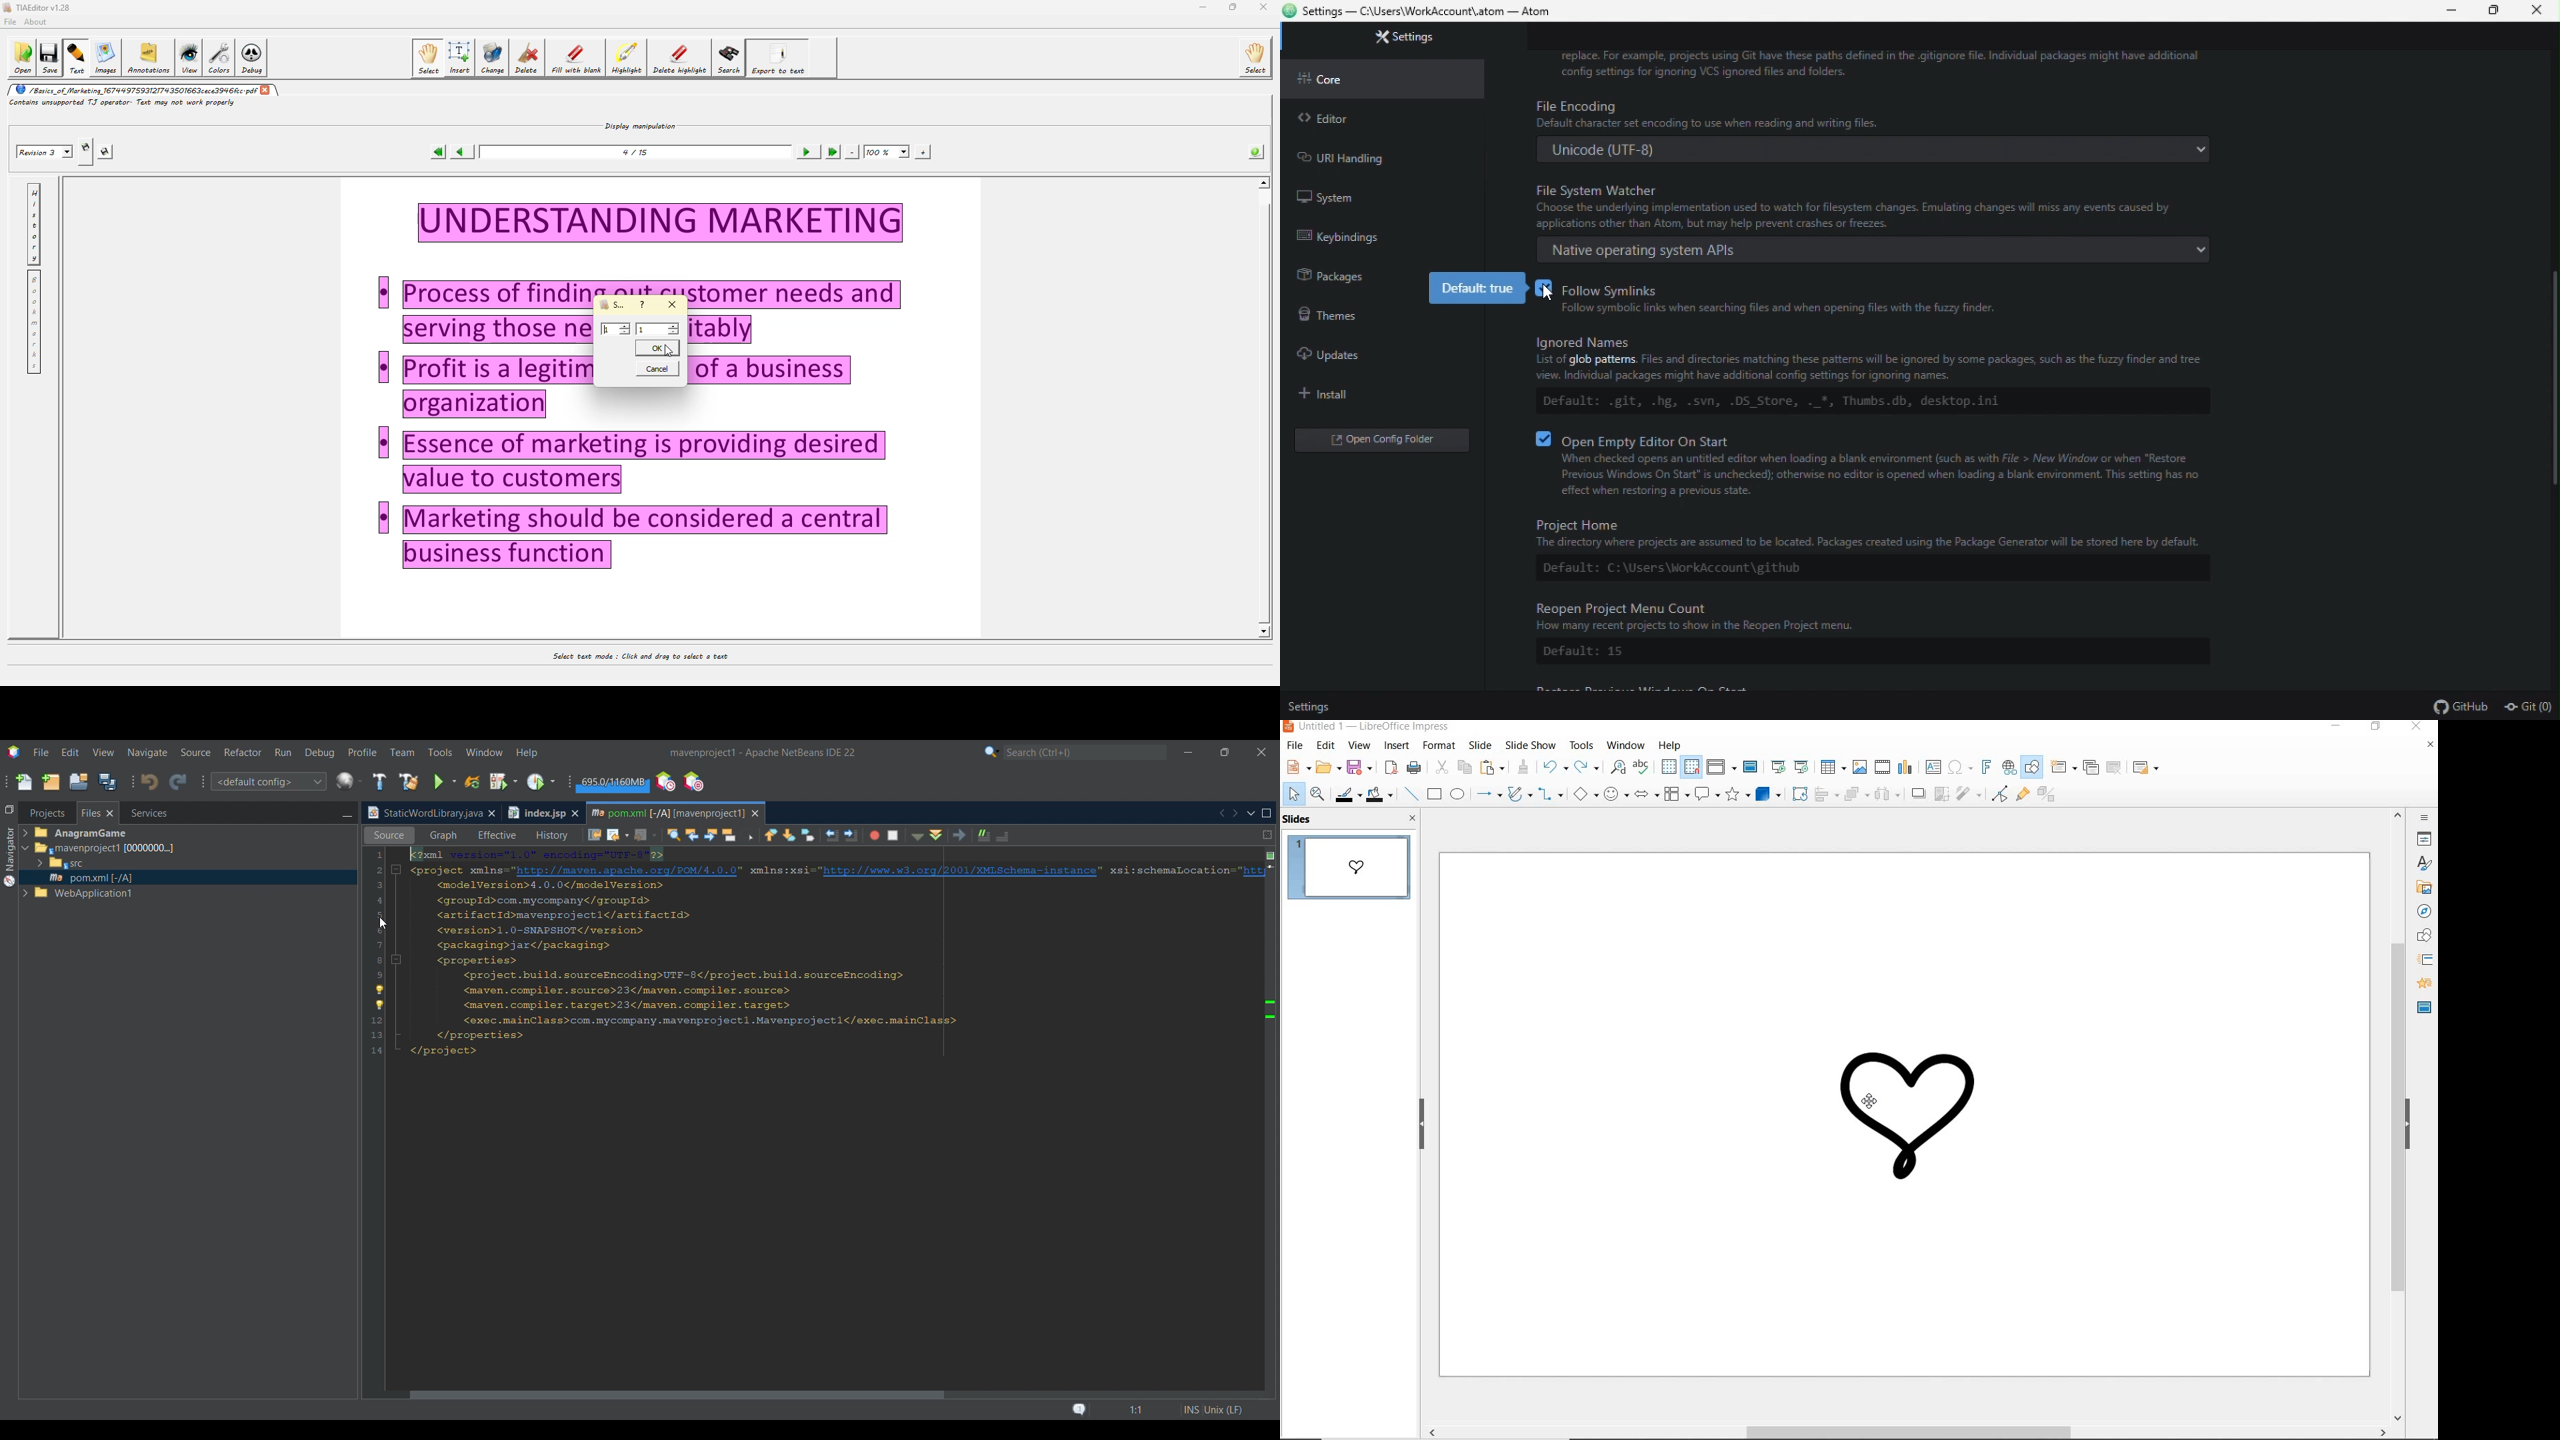 This screenshot has height=1456, width=2576. What do you see at coordinates (1859, 767) in the screenshot?
I see `insert image` at bounding box center [1859, 767].